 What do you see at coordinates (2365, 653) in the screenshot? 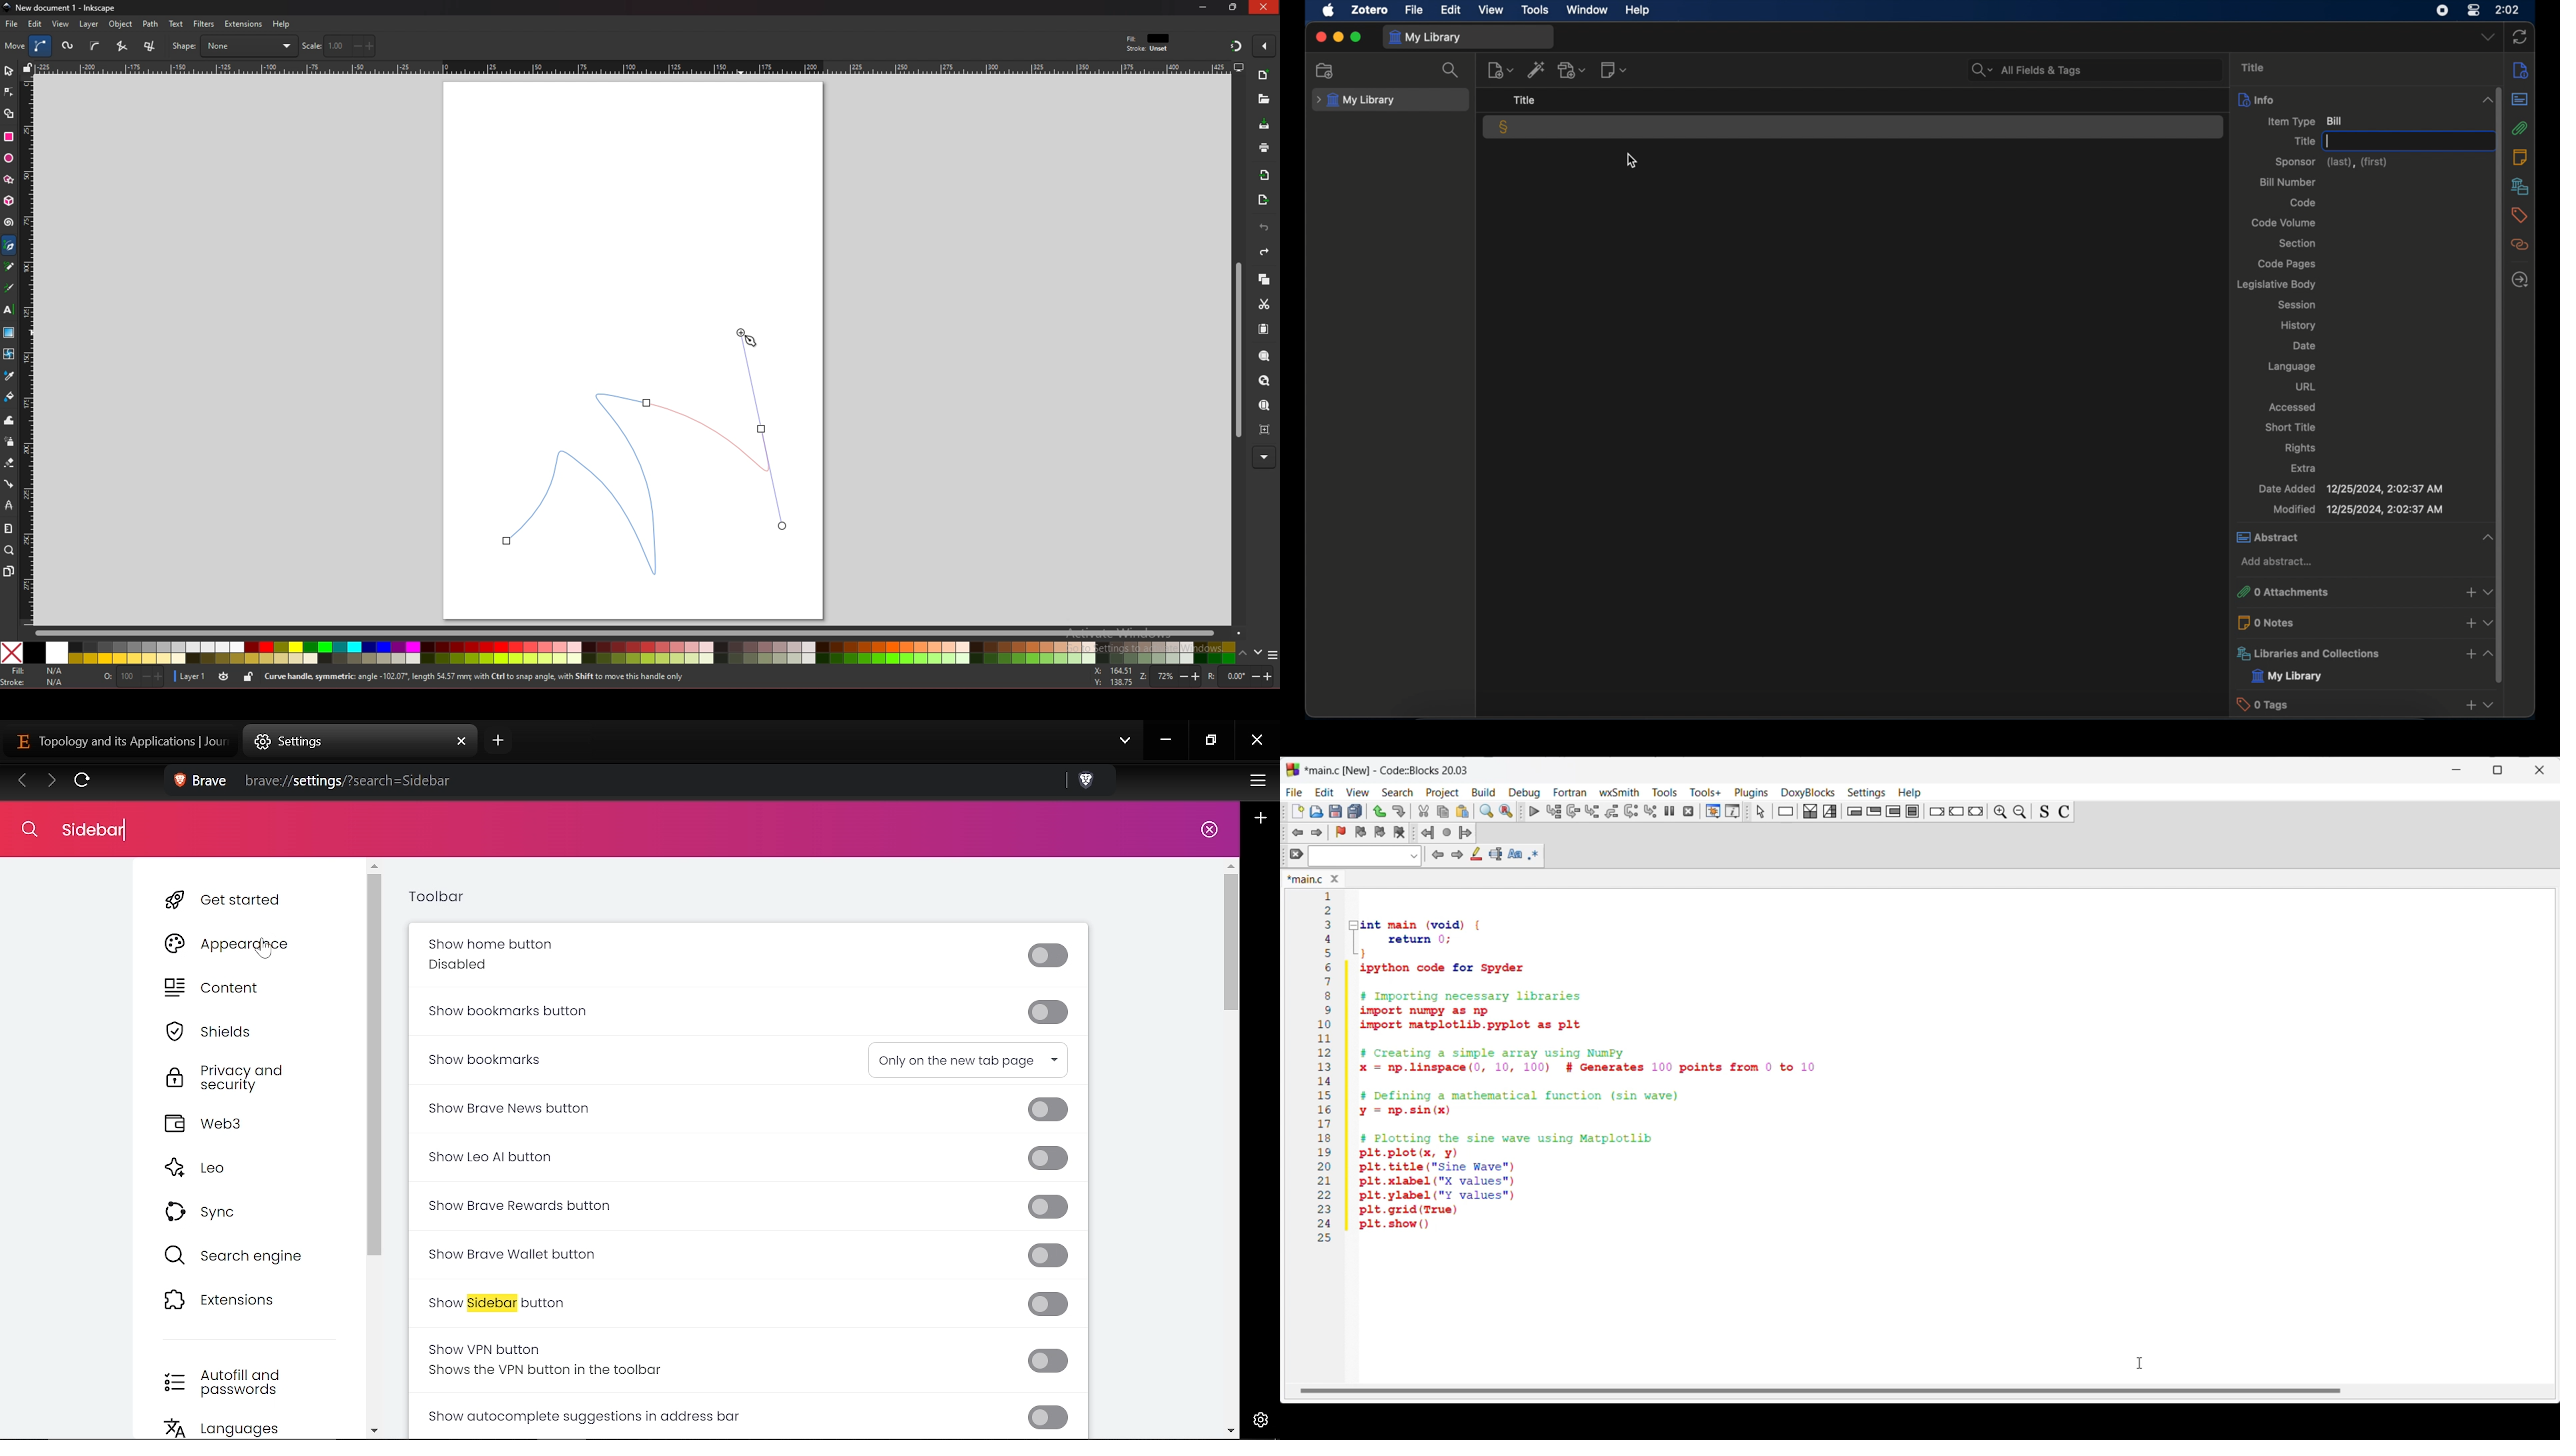
I see `libraries` at bounding box center [2365, 653].